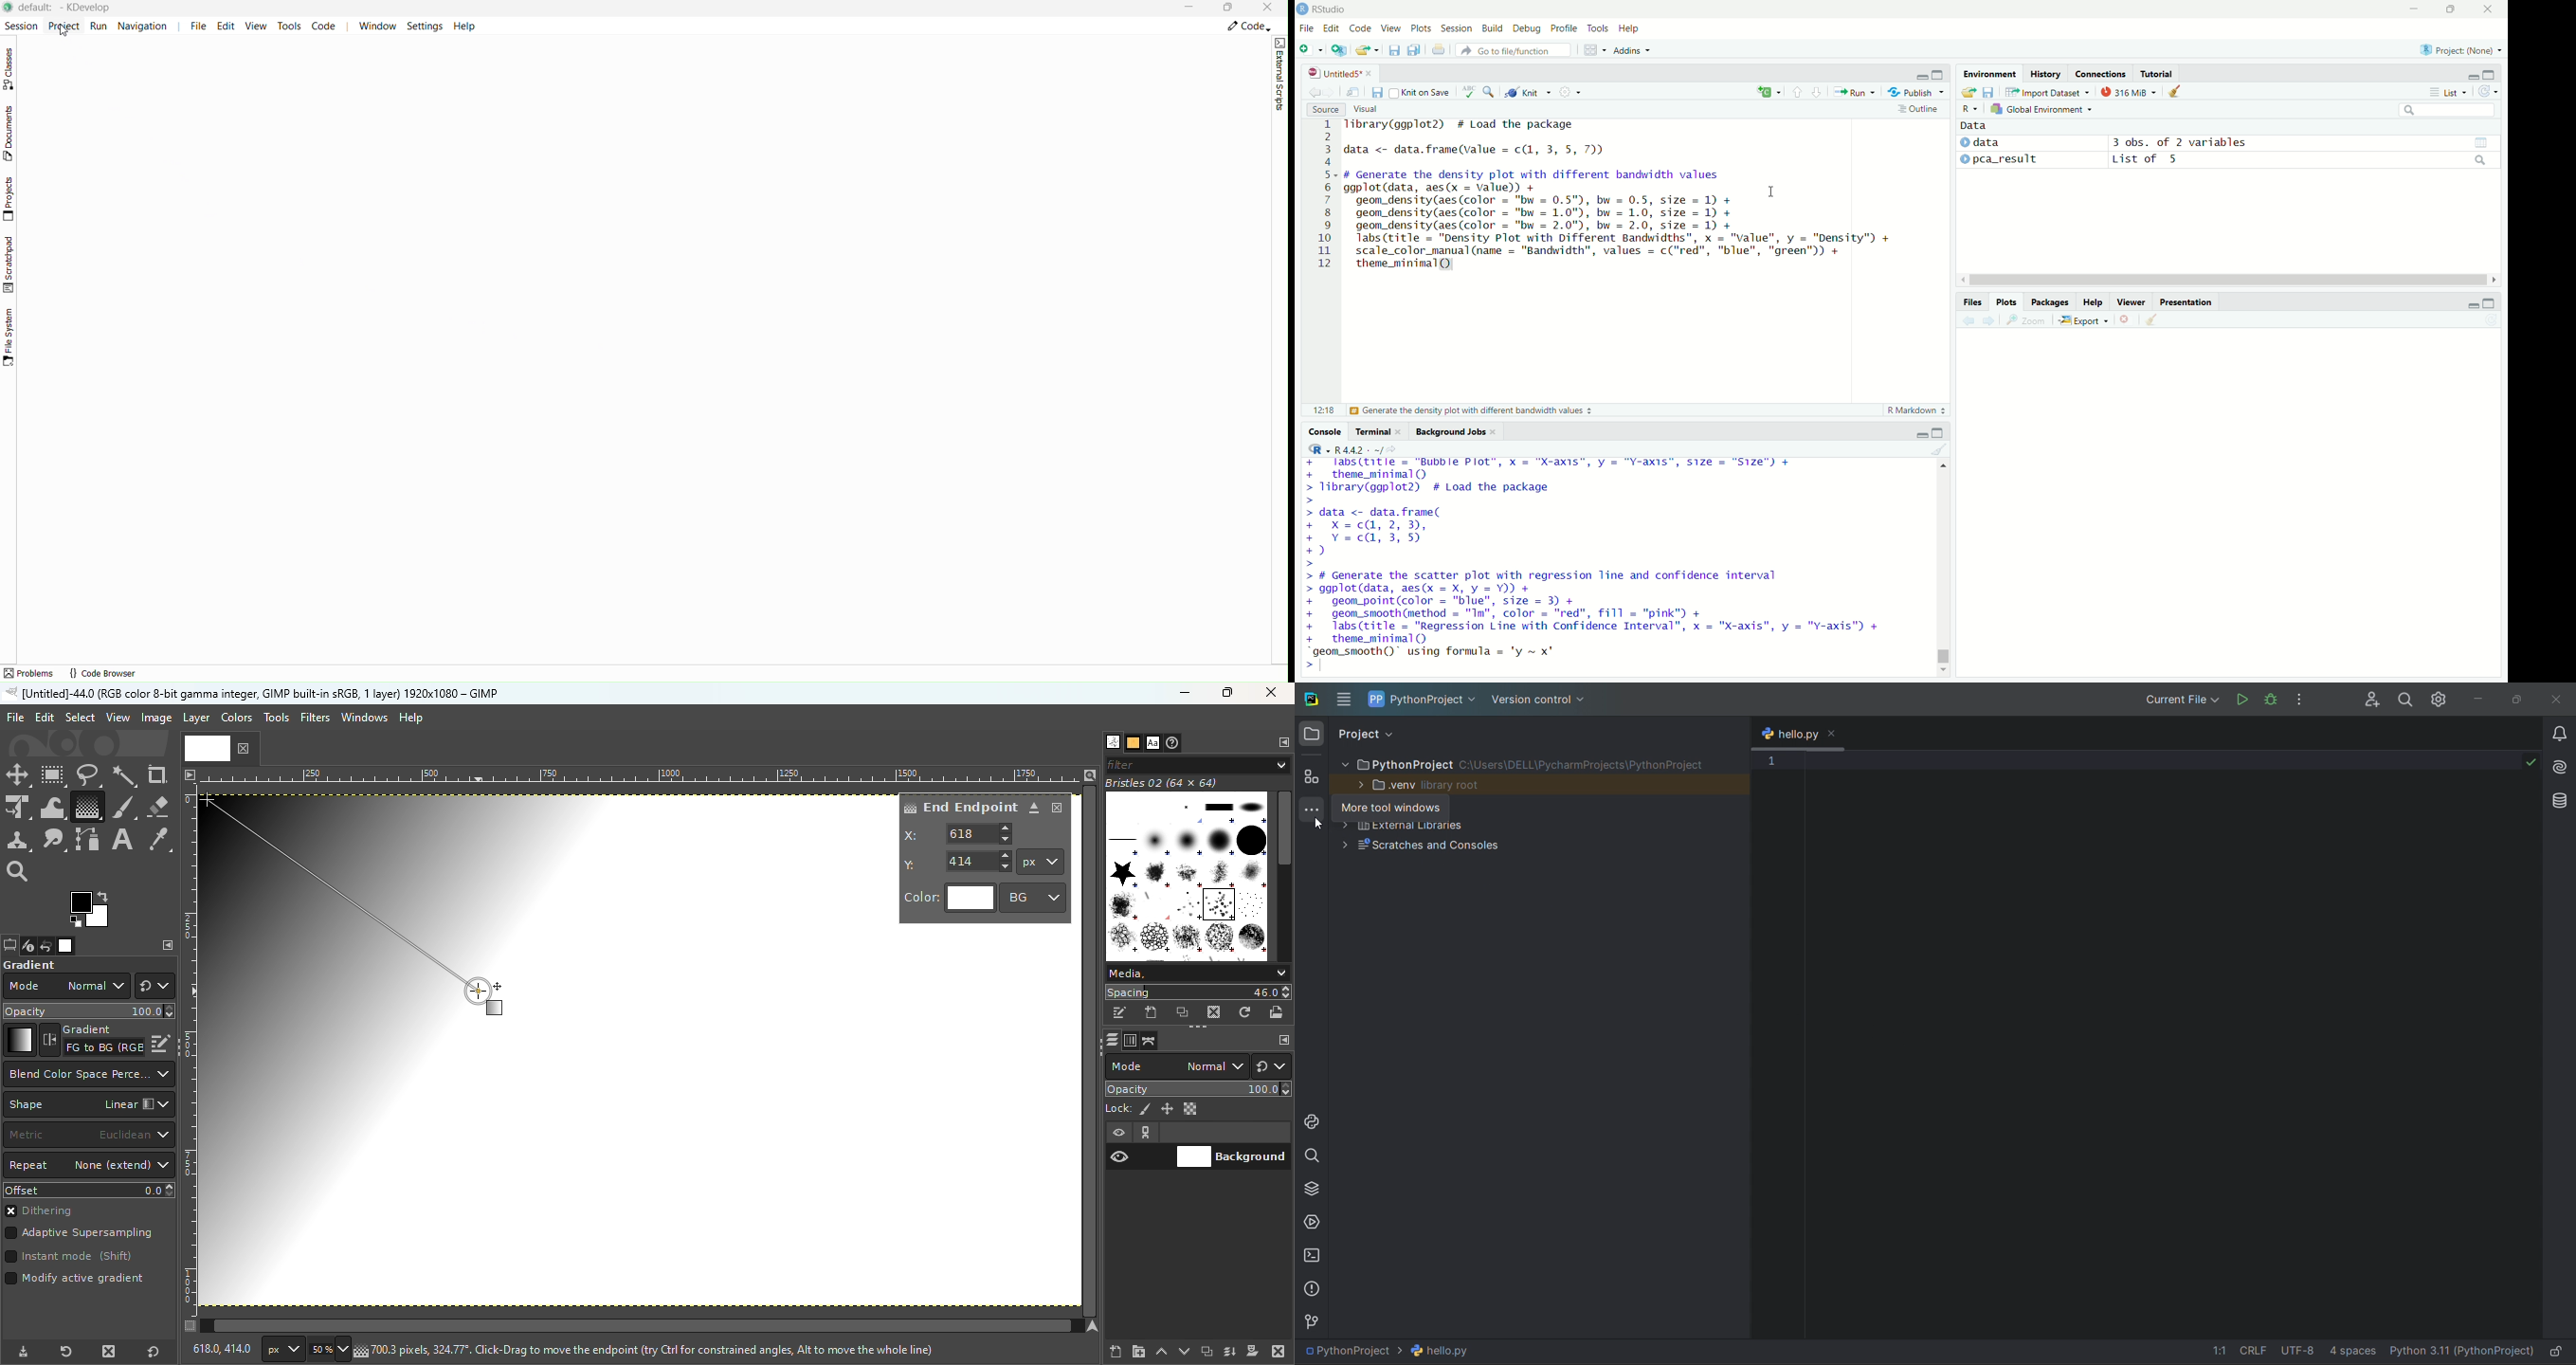 The height and width of the screenshot is (1372, 2576). What do you see at coordinates (1964, 142) in the screenshot?
I see `expand/collapse` at bounding box center [1964, 142].